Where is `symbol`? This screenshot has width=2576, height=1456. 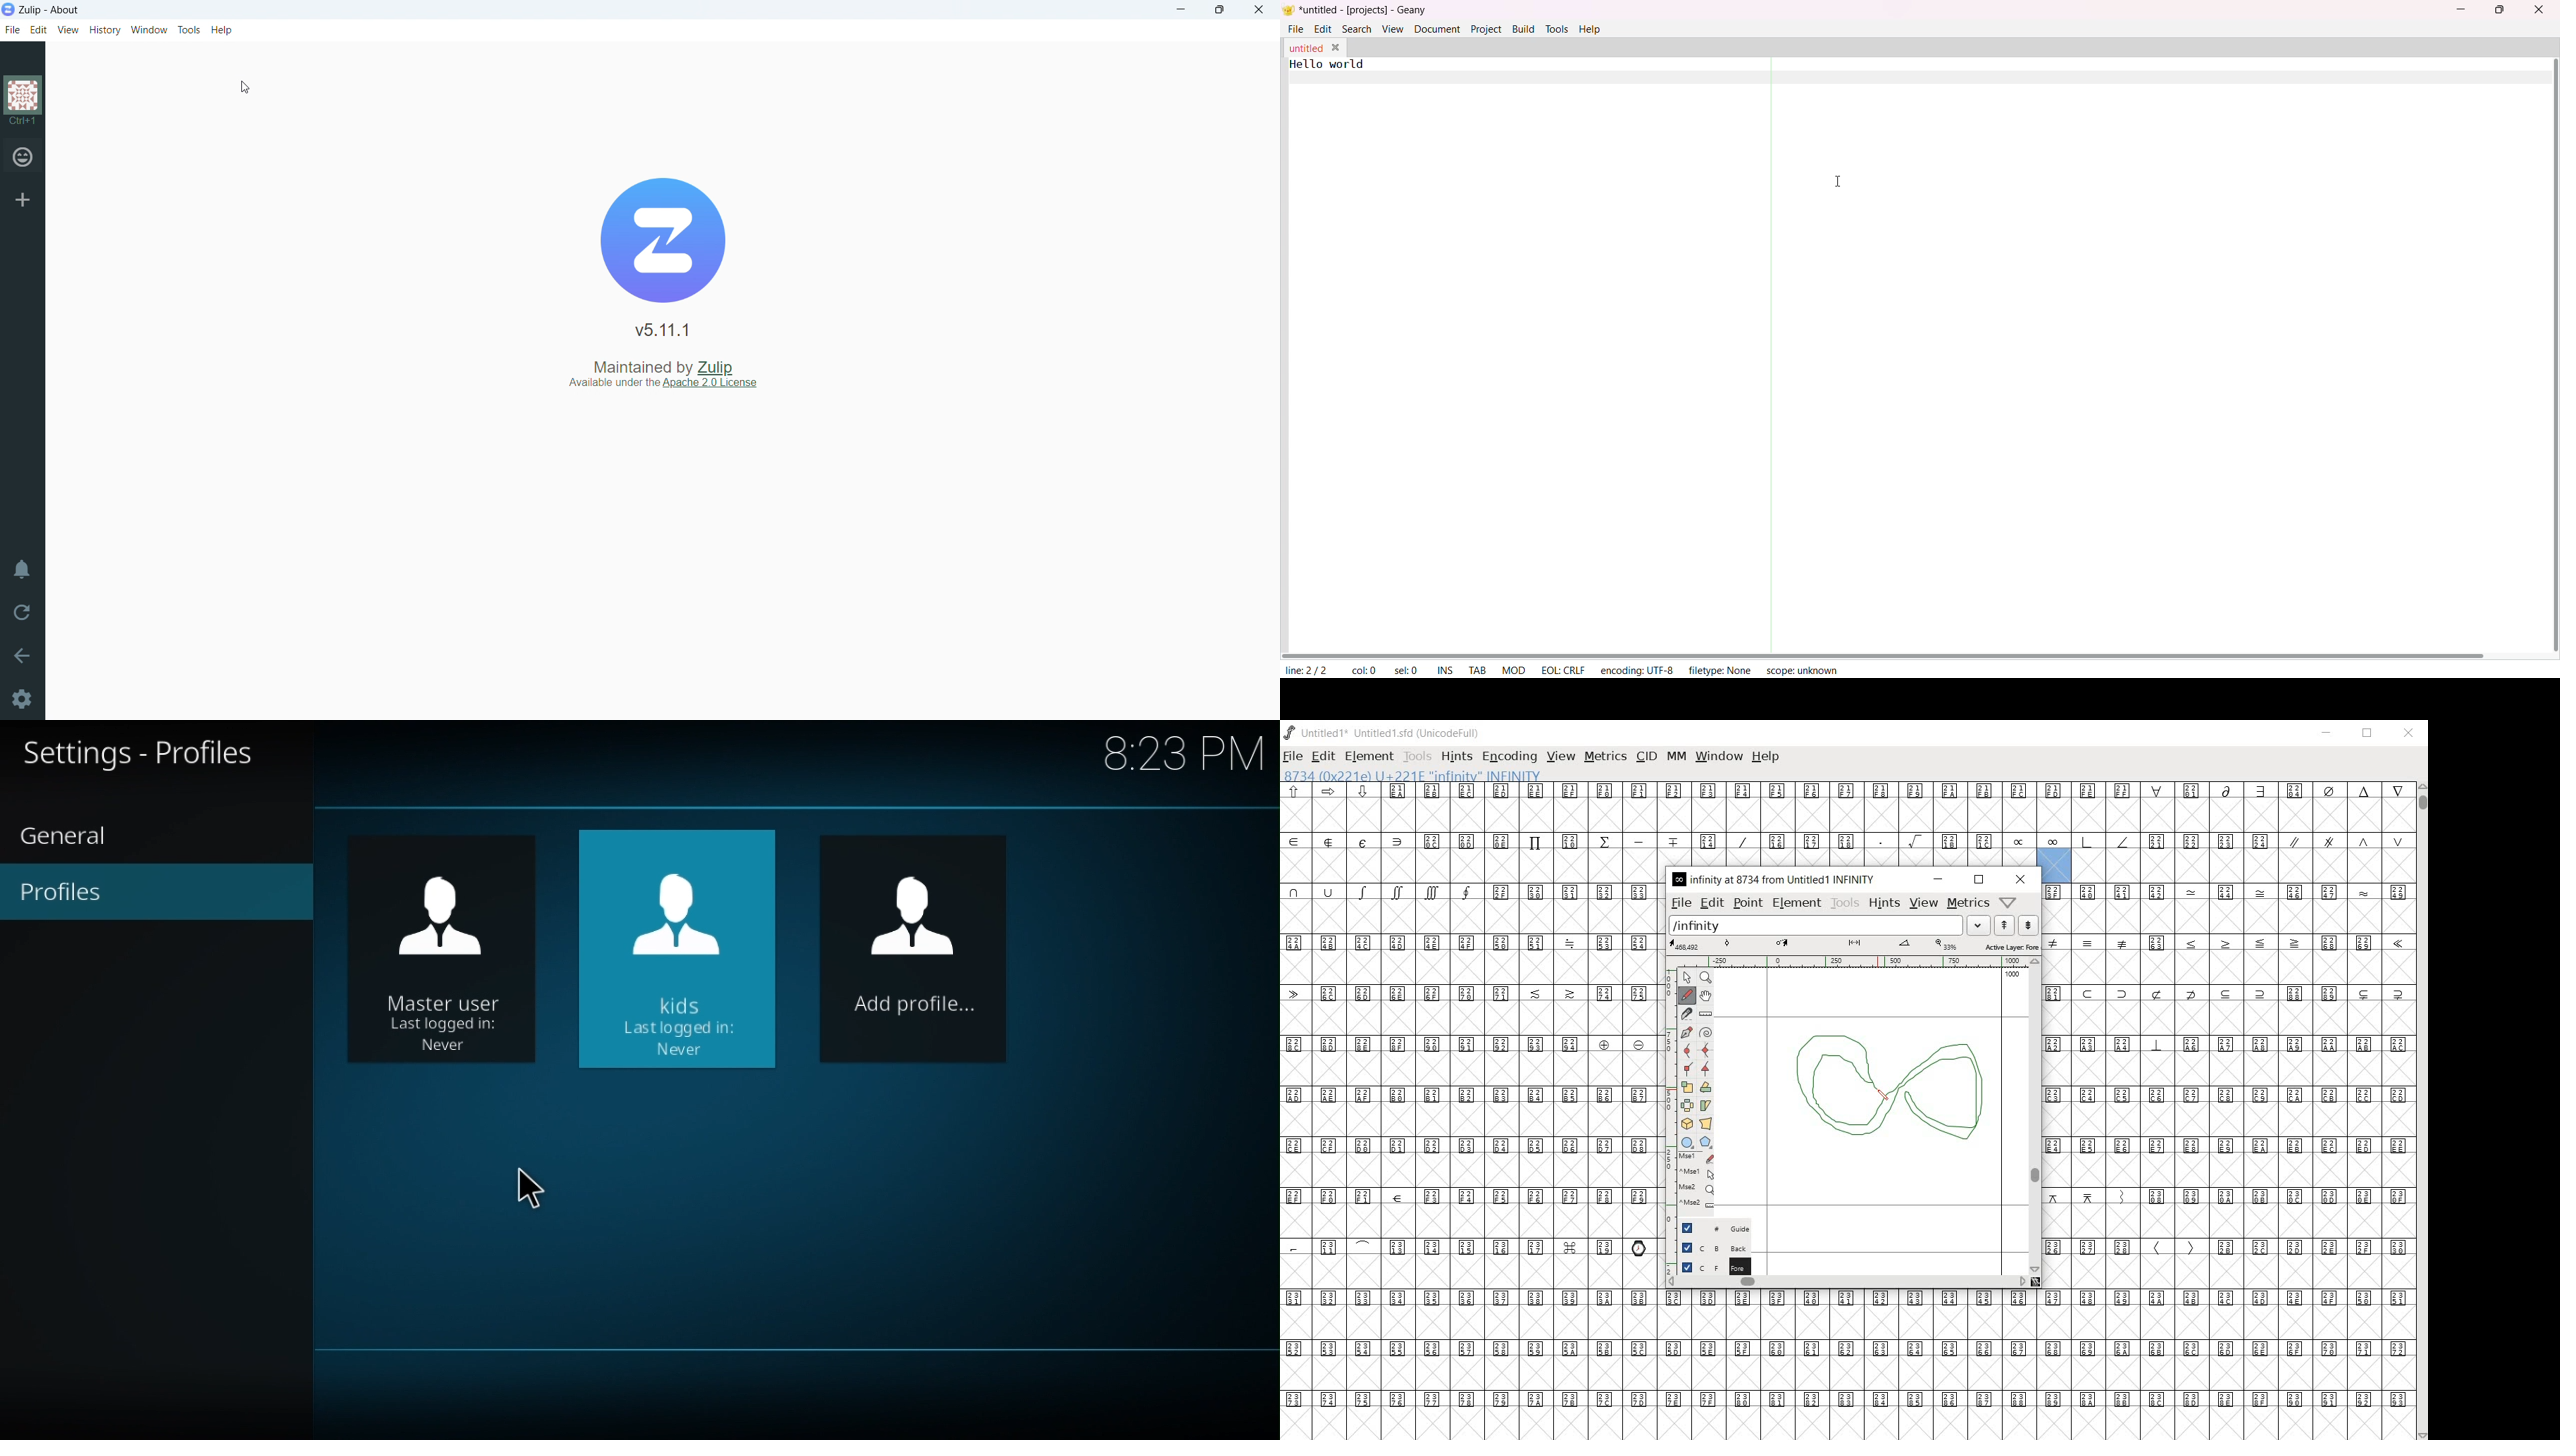 symbol is located at coordinates (2157, 1044).